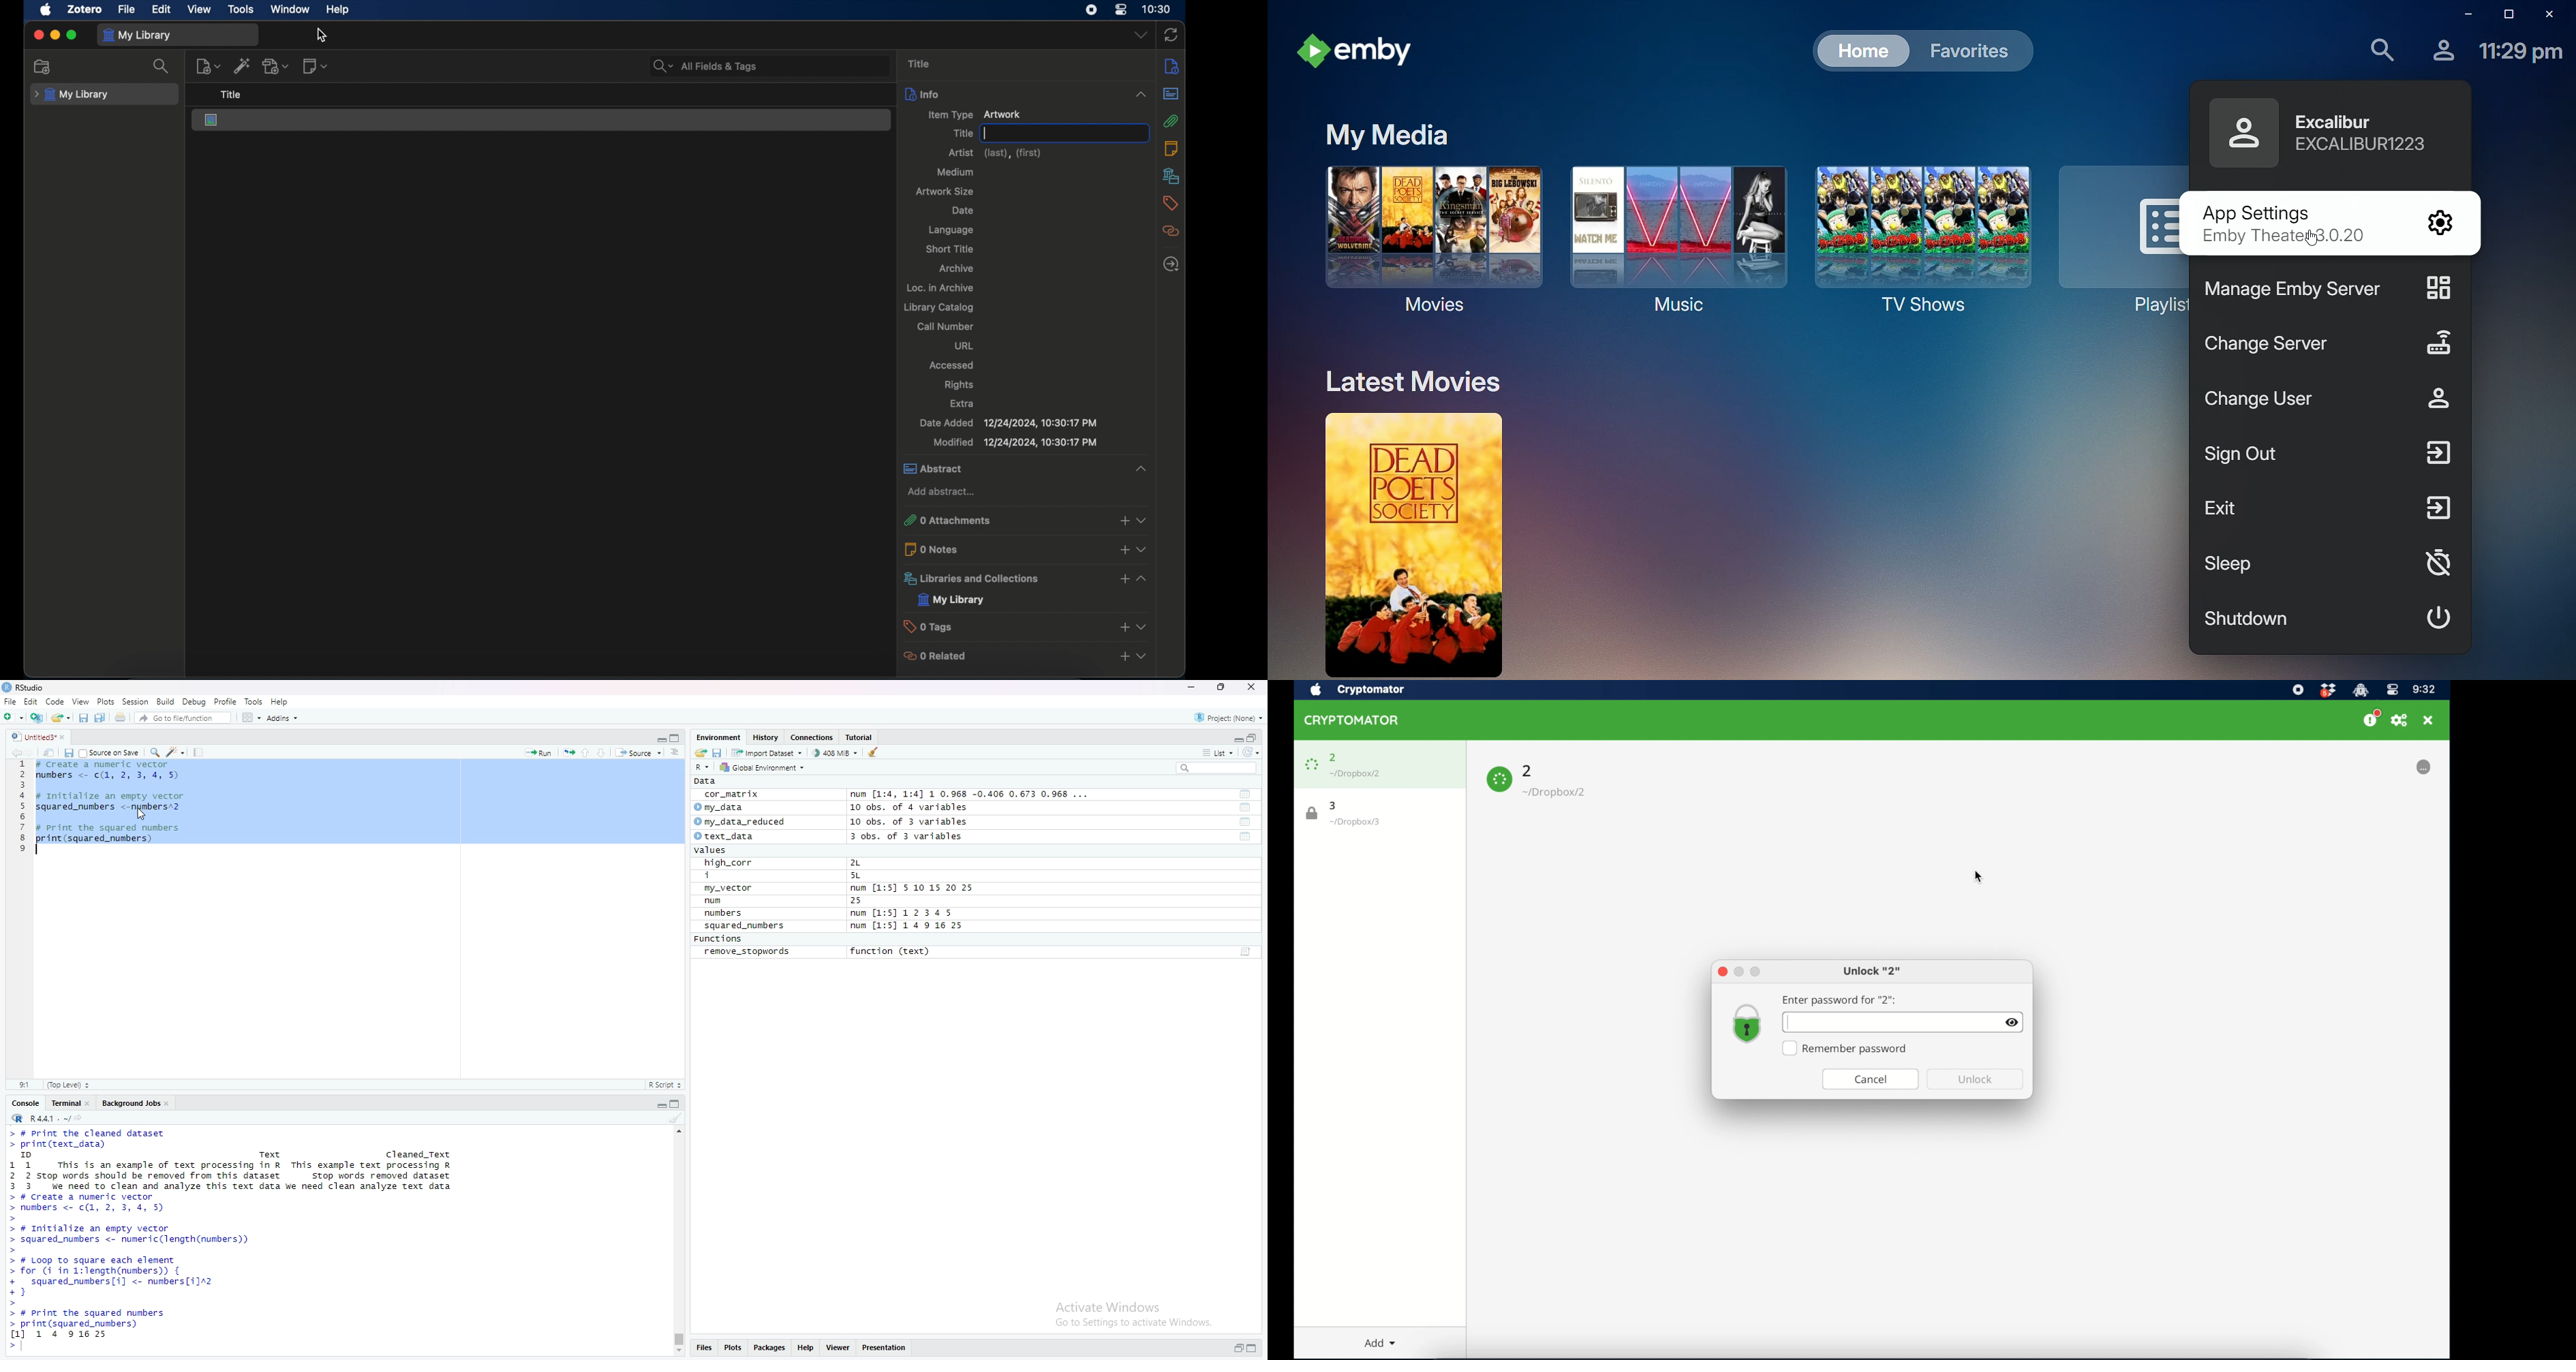 Image resolution: width=2576 pixels, height=1372 pixels. Describe the element at coordinates (60, 716) in the screenshot. I see `Open an existing file` at that location.